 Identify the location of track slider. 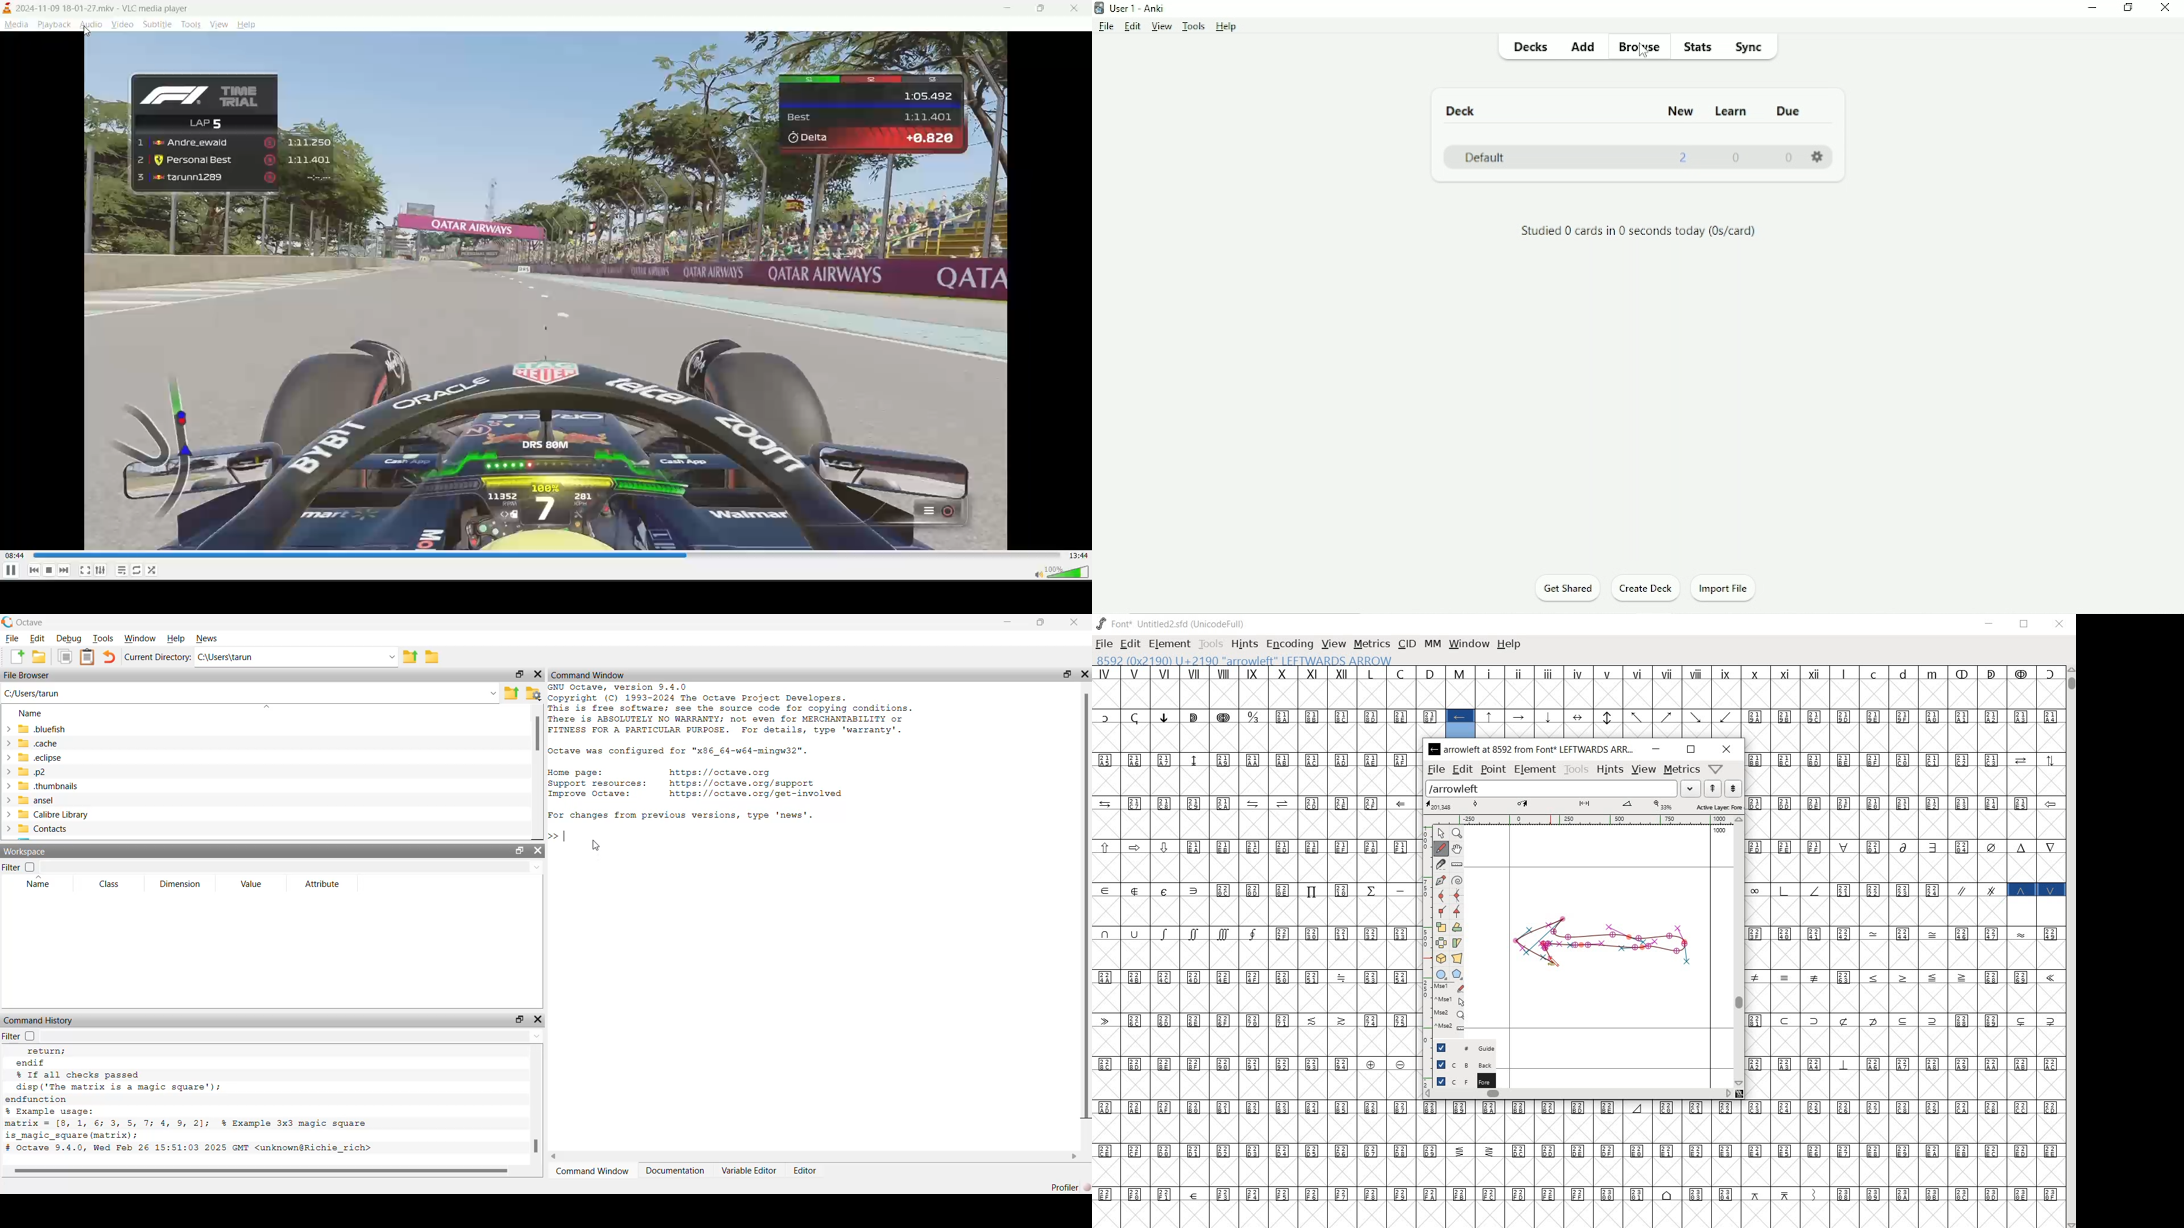
(551, 792).